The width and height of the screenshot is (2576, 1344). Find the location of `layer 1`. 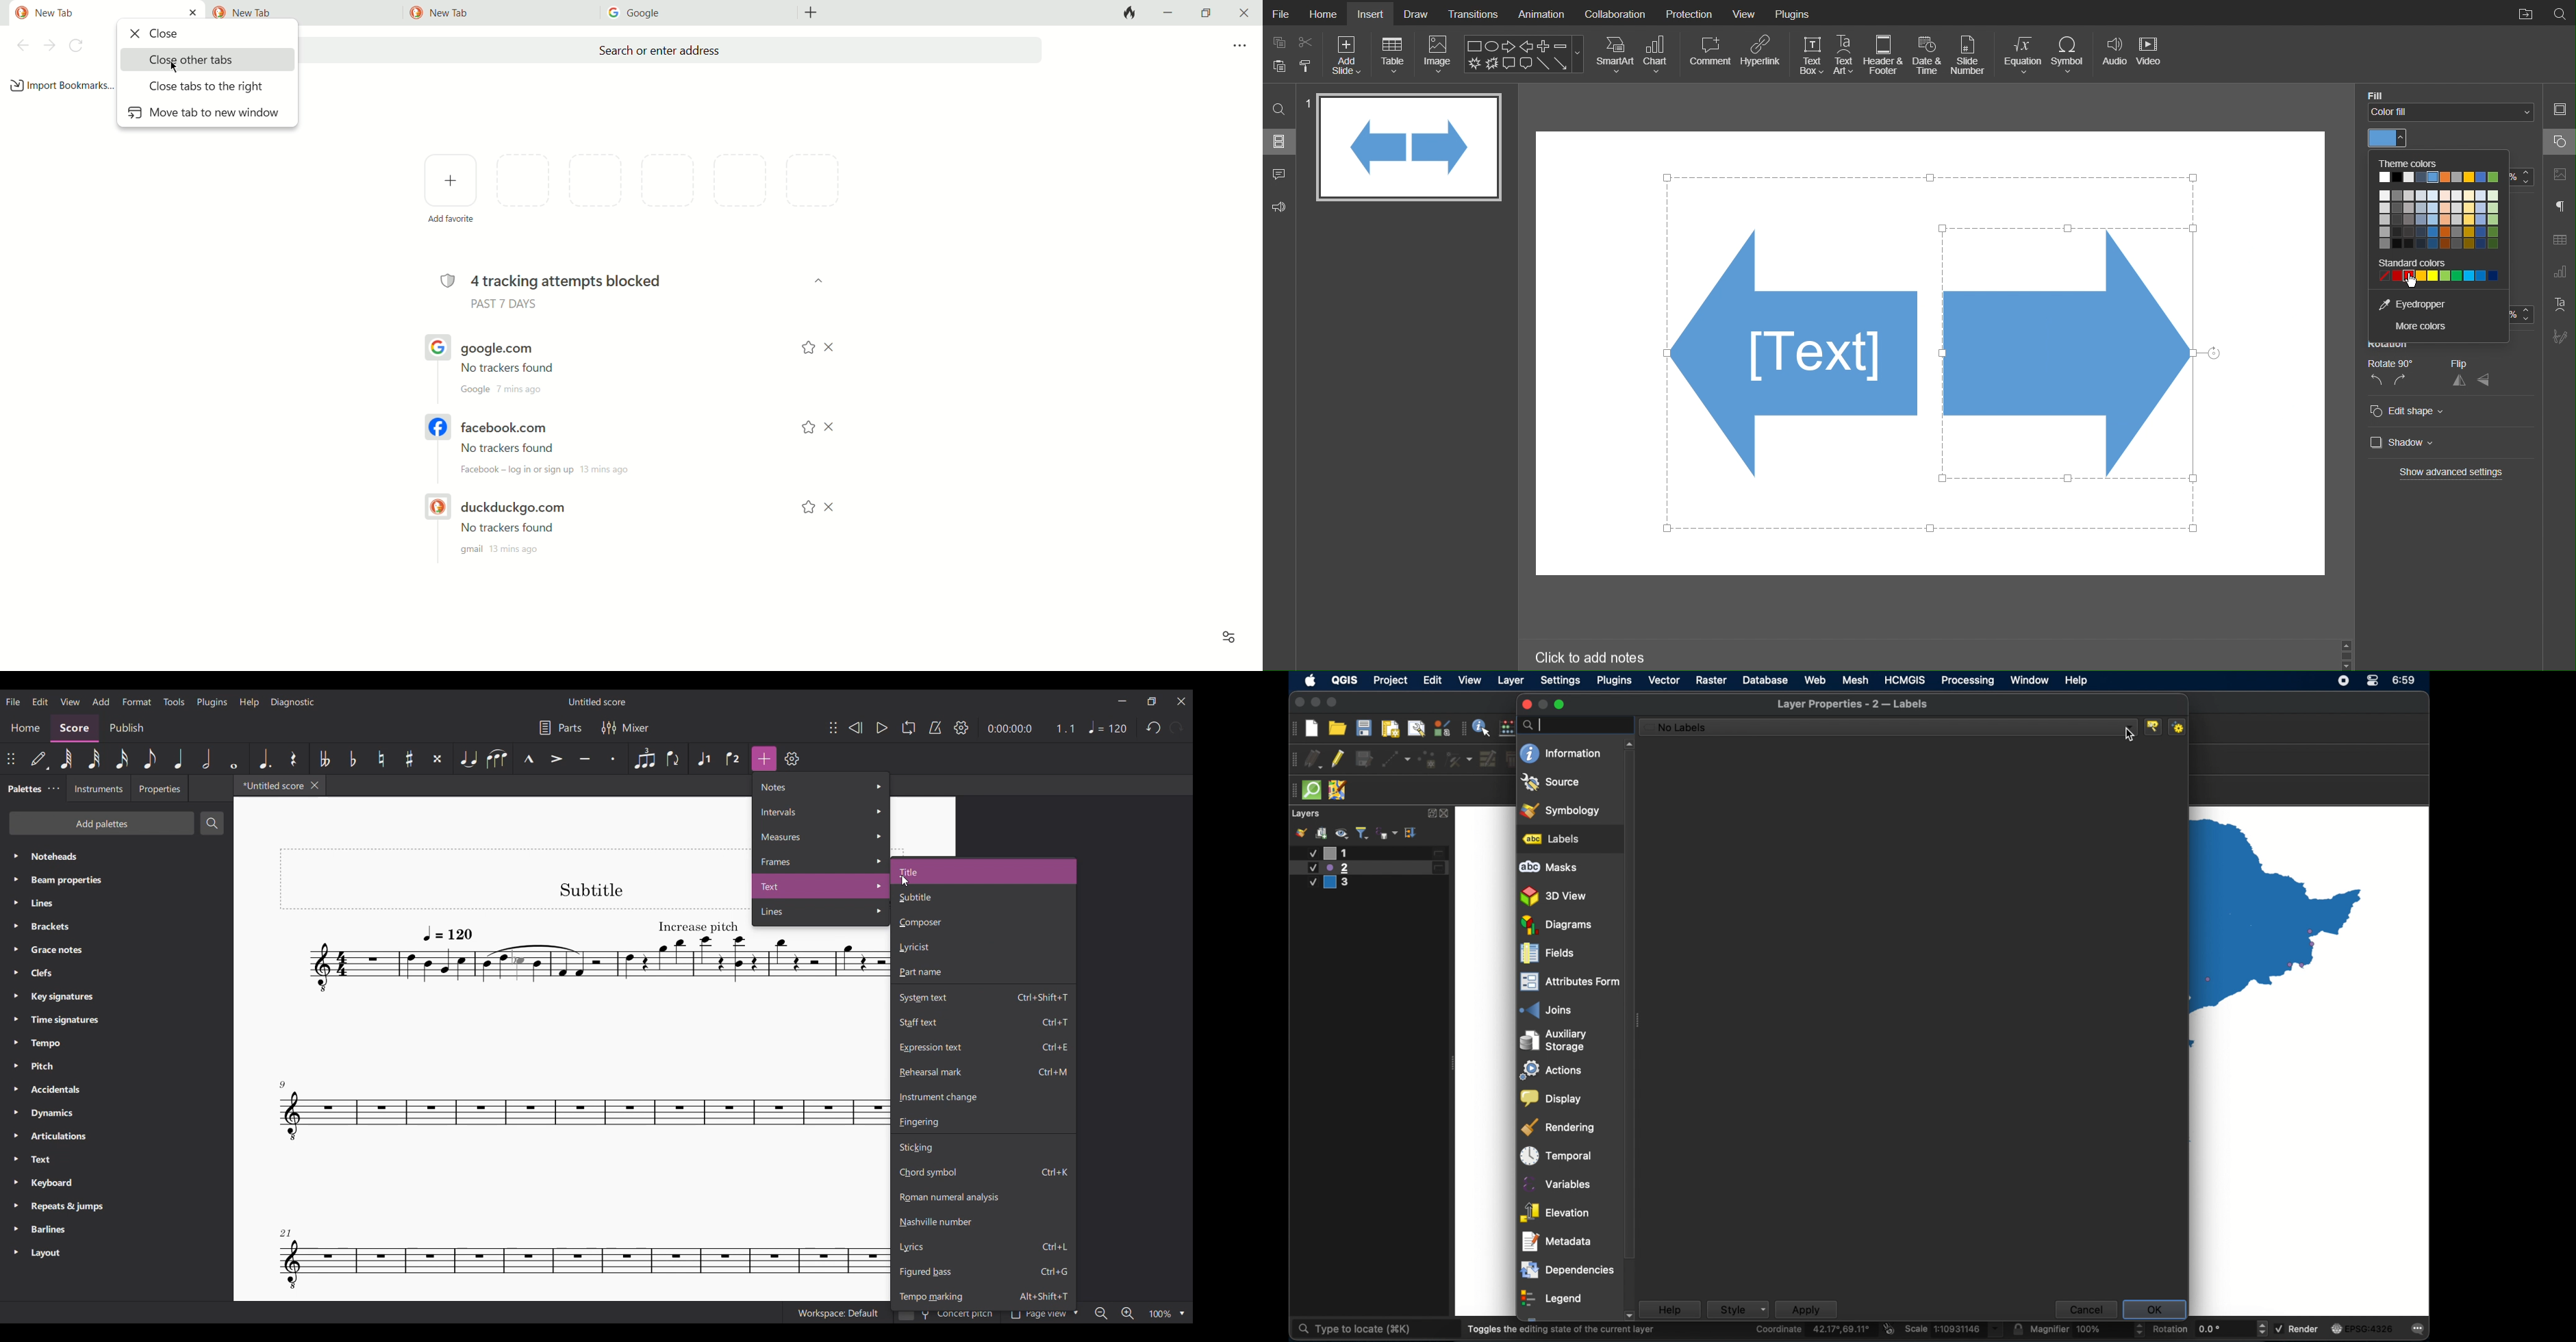

layer 1 is located at coordinates (1375, 853).